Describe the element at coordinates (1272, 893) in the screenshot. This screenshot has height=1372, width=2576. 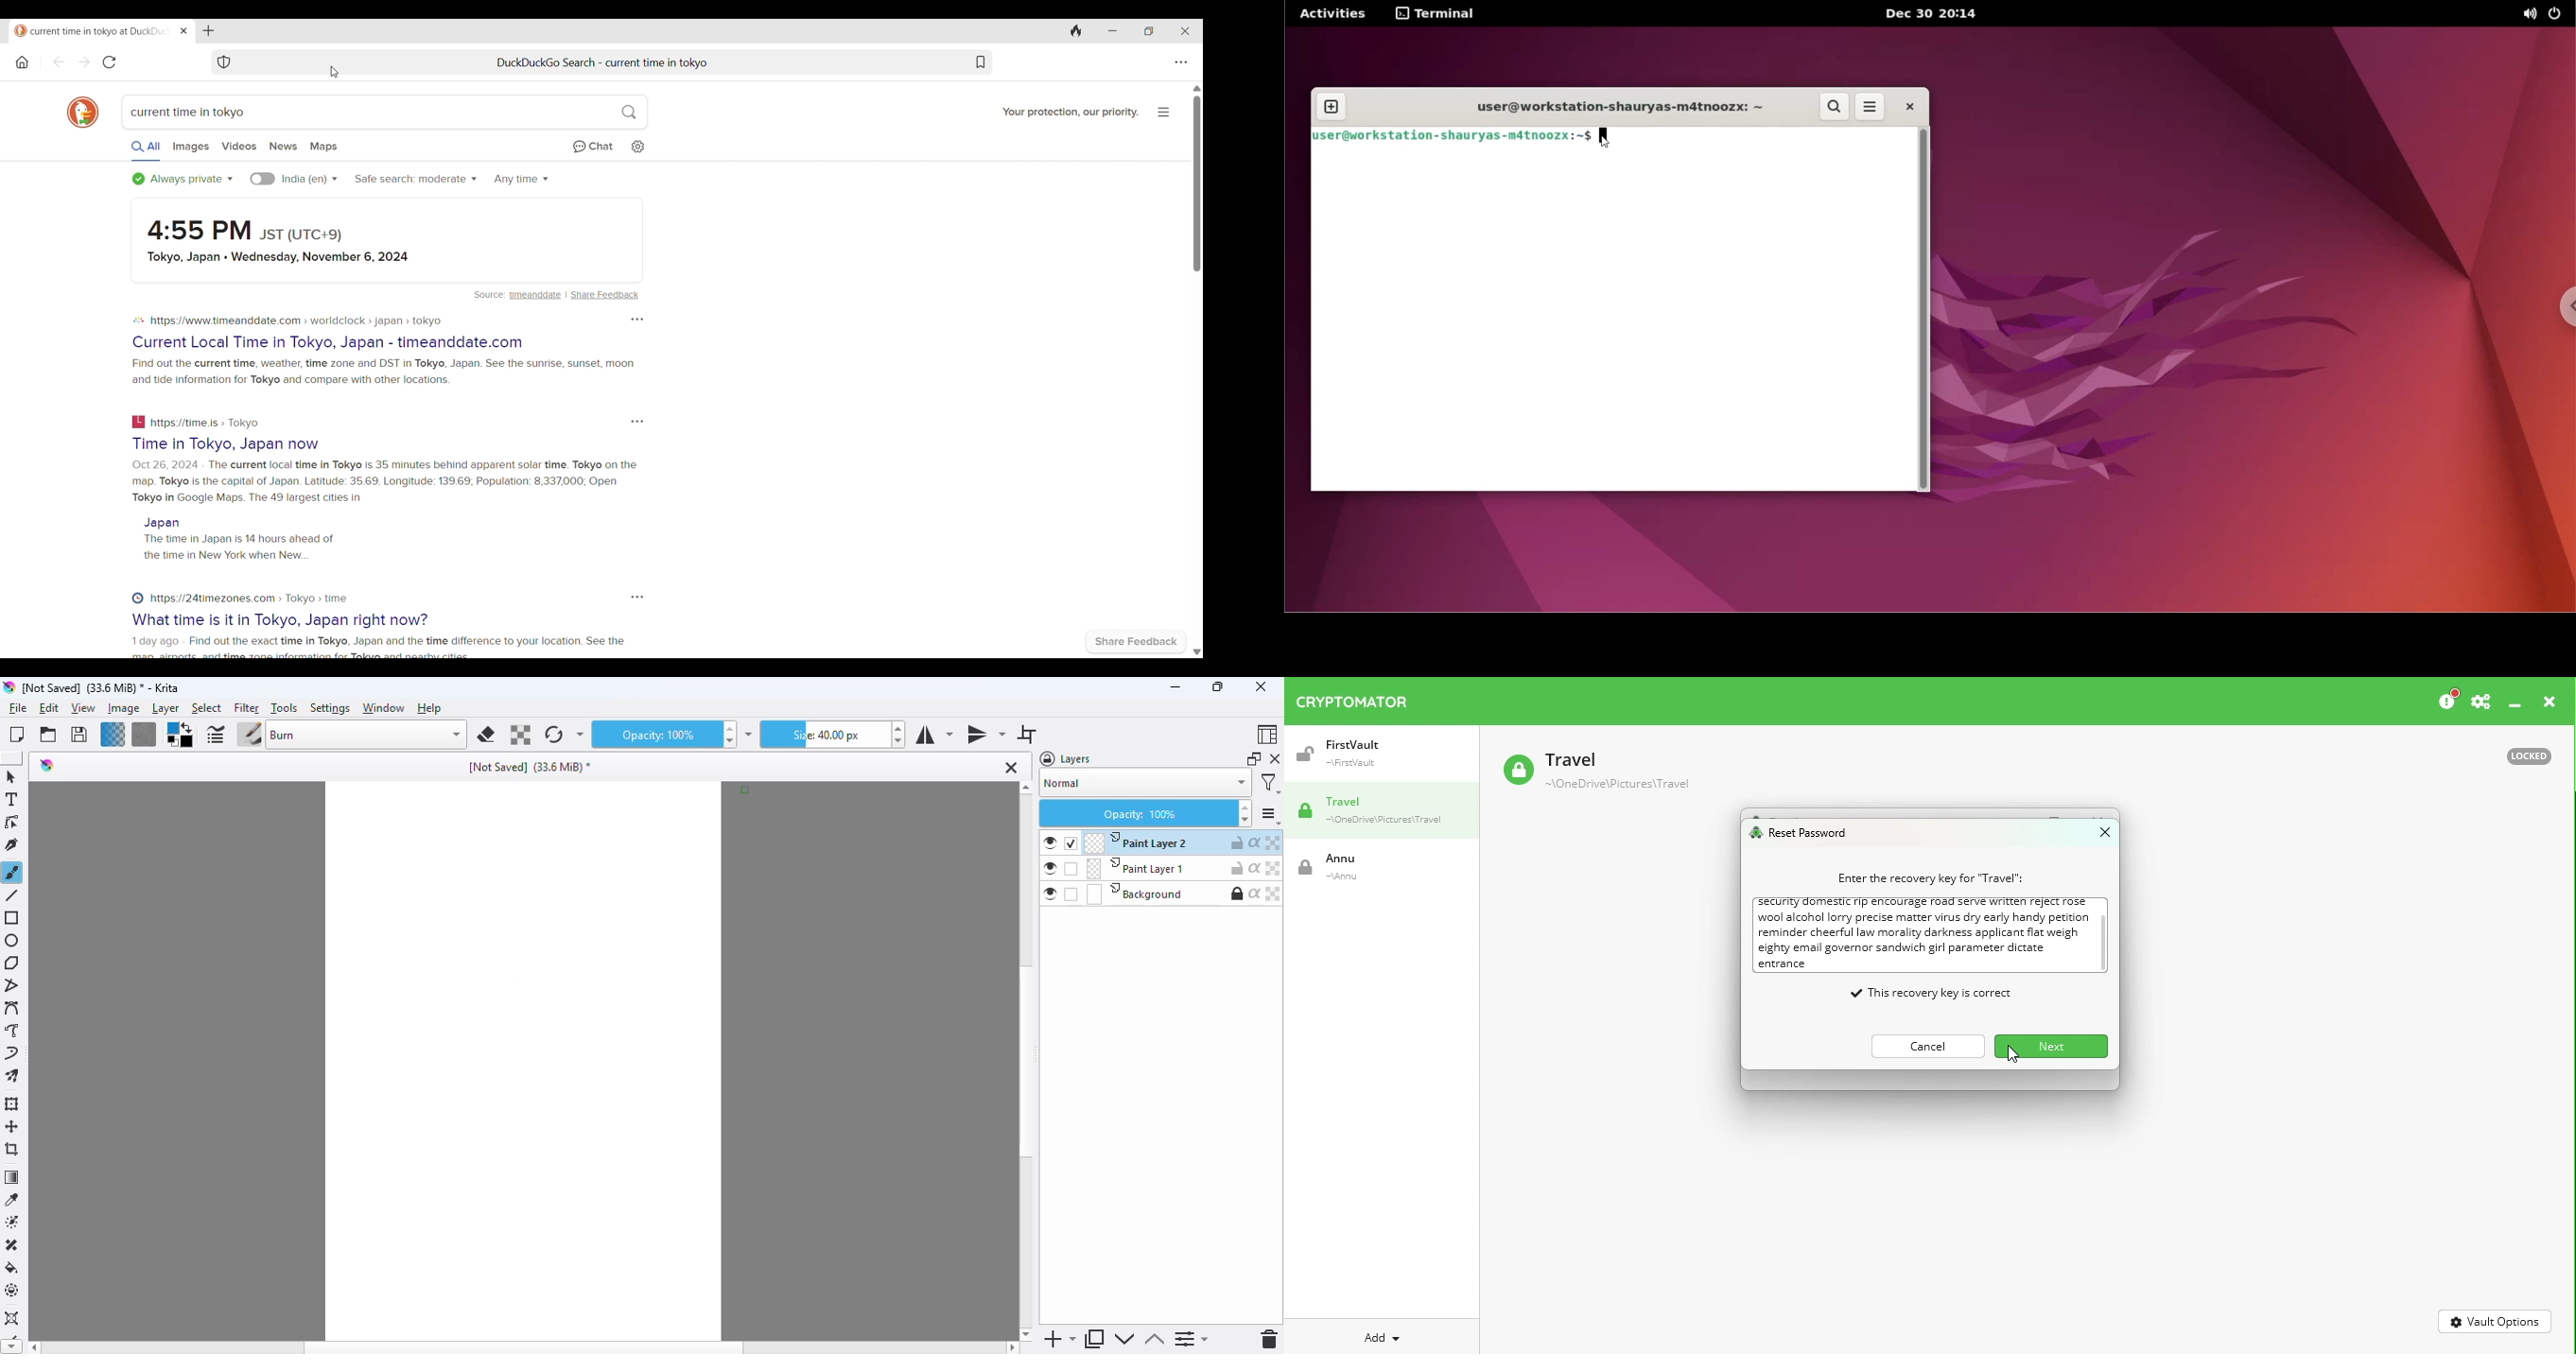
I see `alpha locked: no` at that location.